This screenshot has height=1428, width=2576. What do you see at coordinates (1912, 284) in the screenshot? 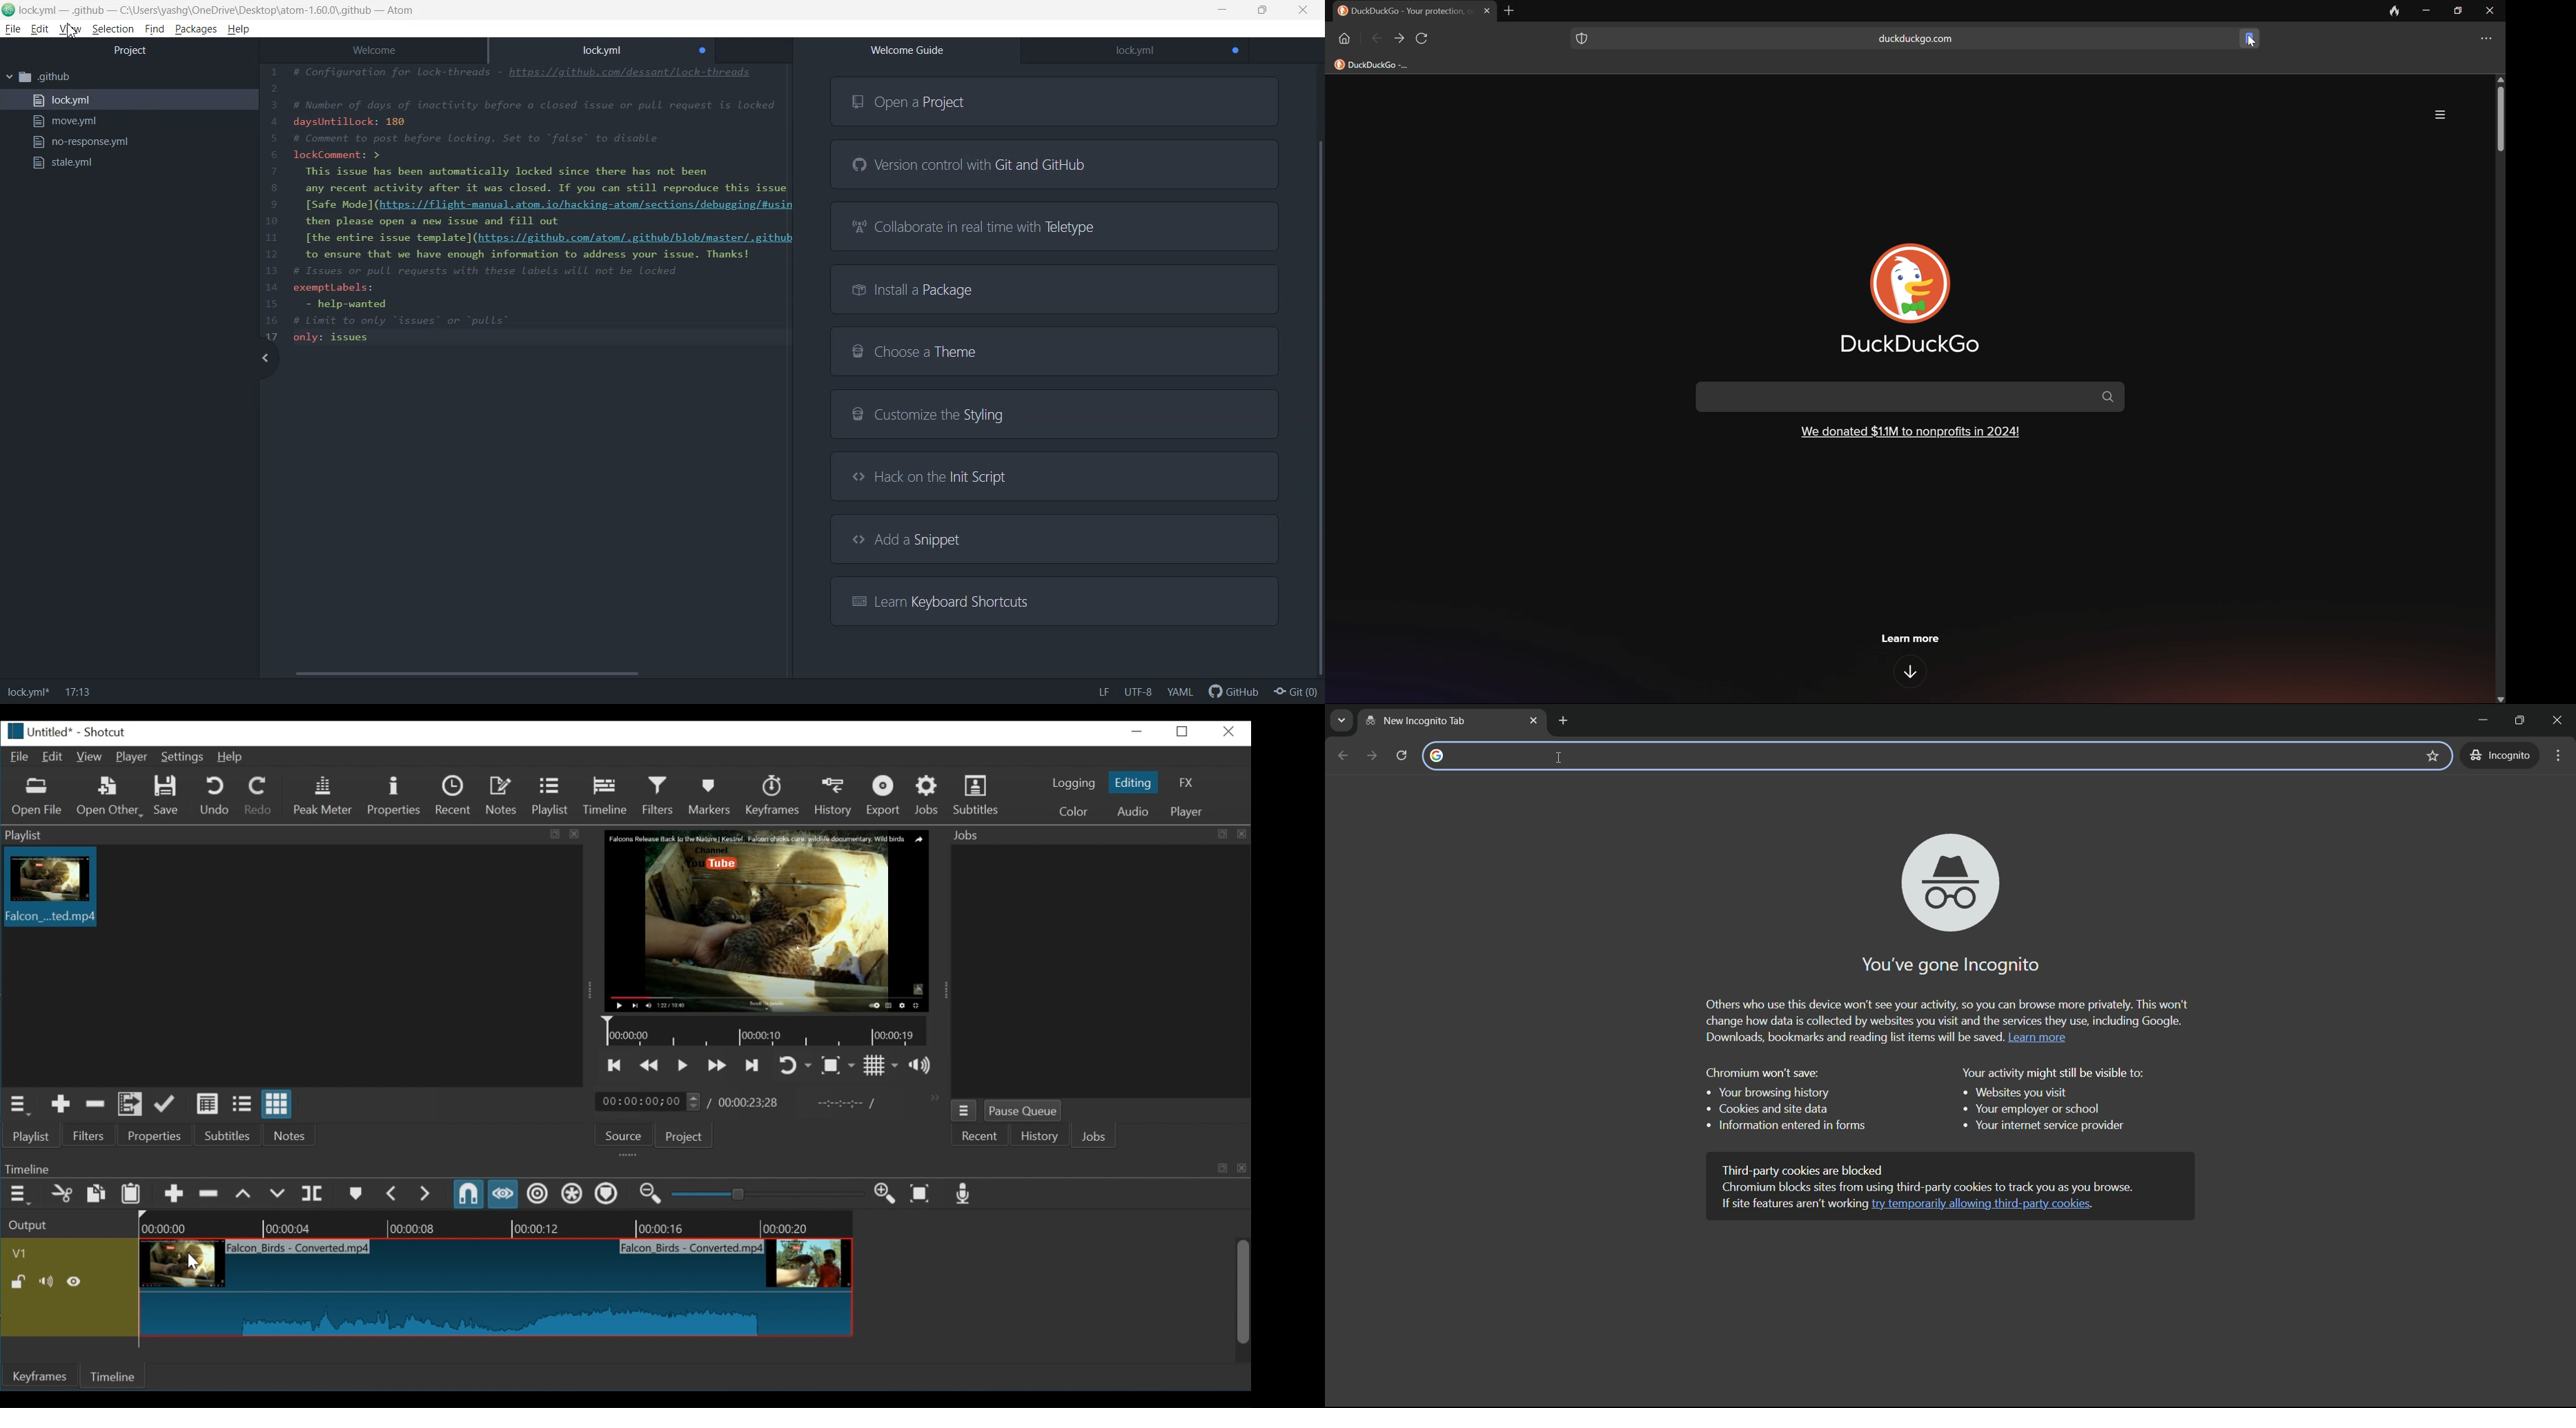
I see `DuckDuckGo logo` at bounding box center [1912, 284].